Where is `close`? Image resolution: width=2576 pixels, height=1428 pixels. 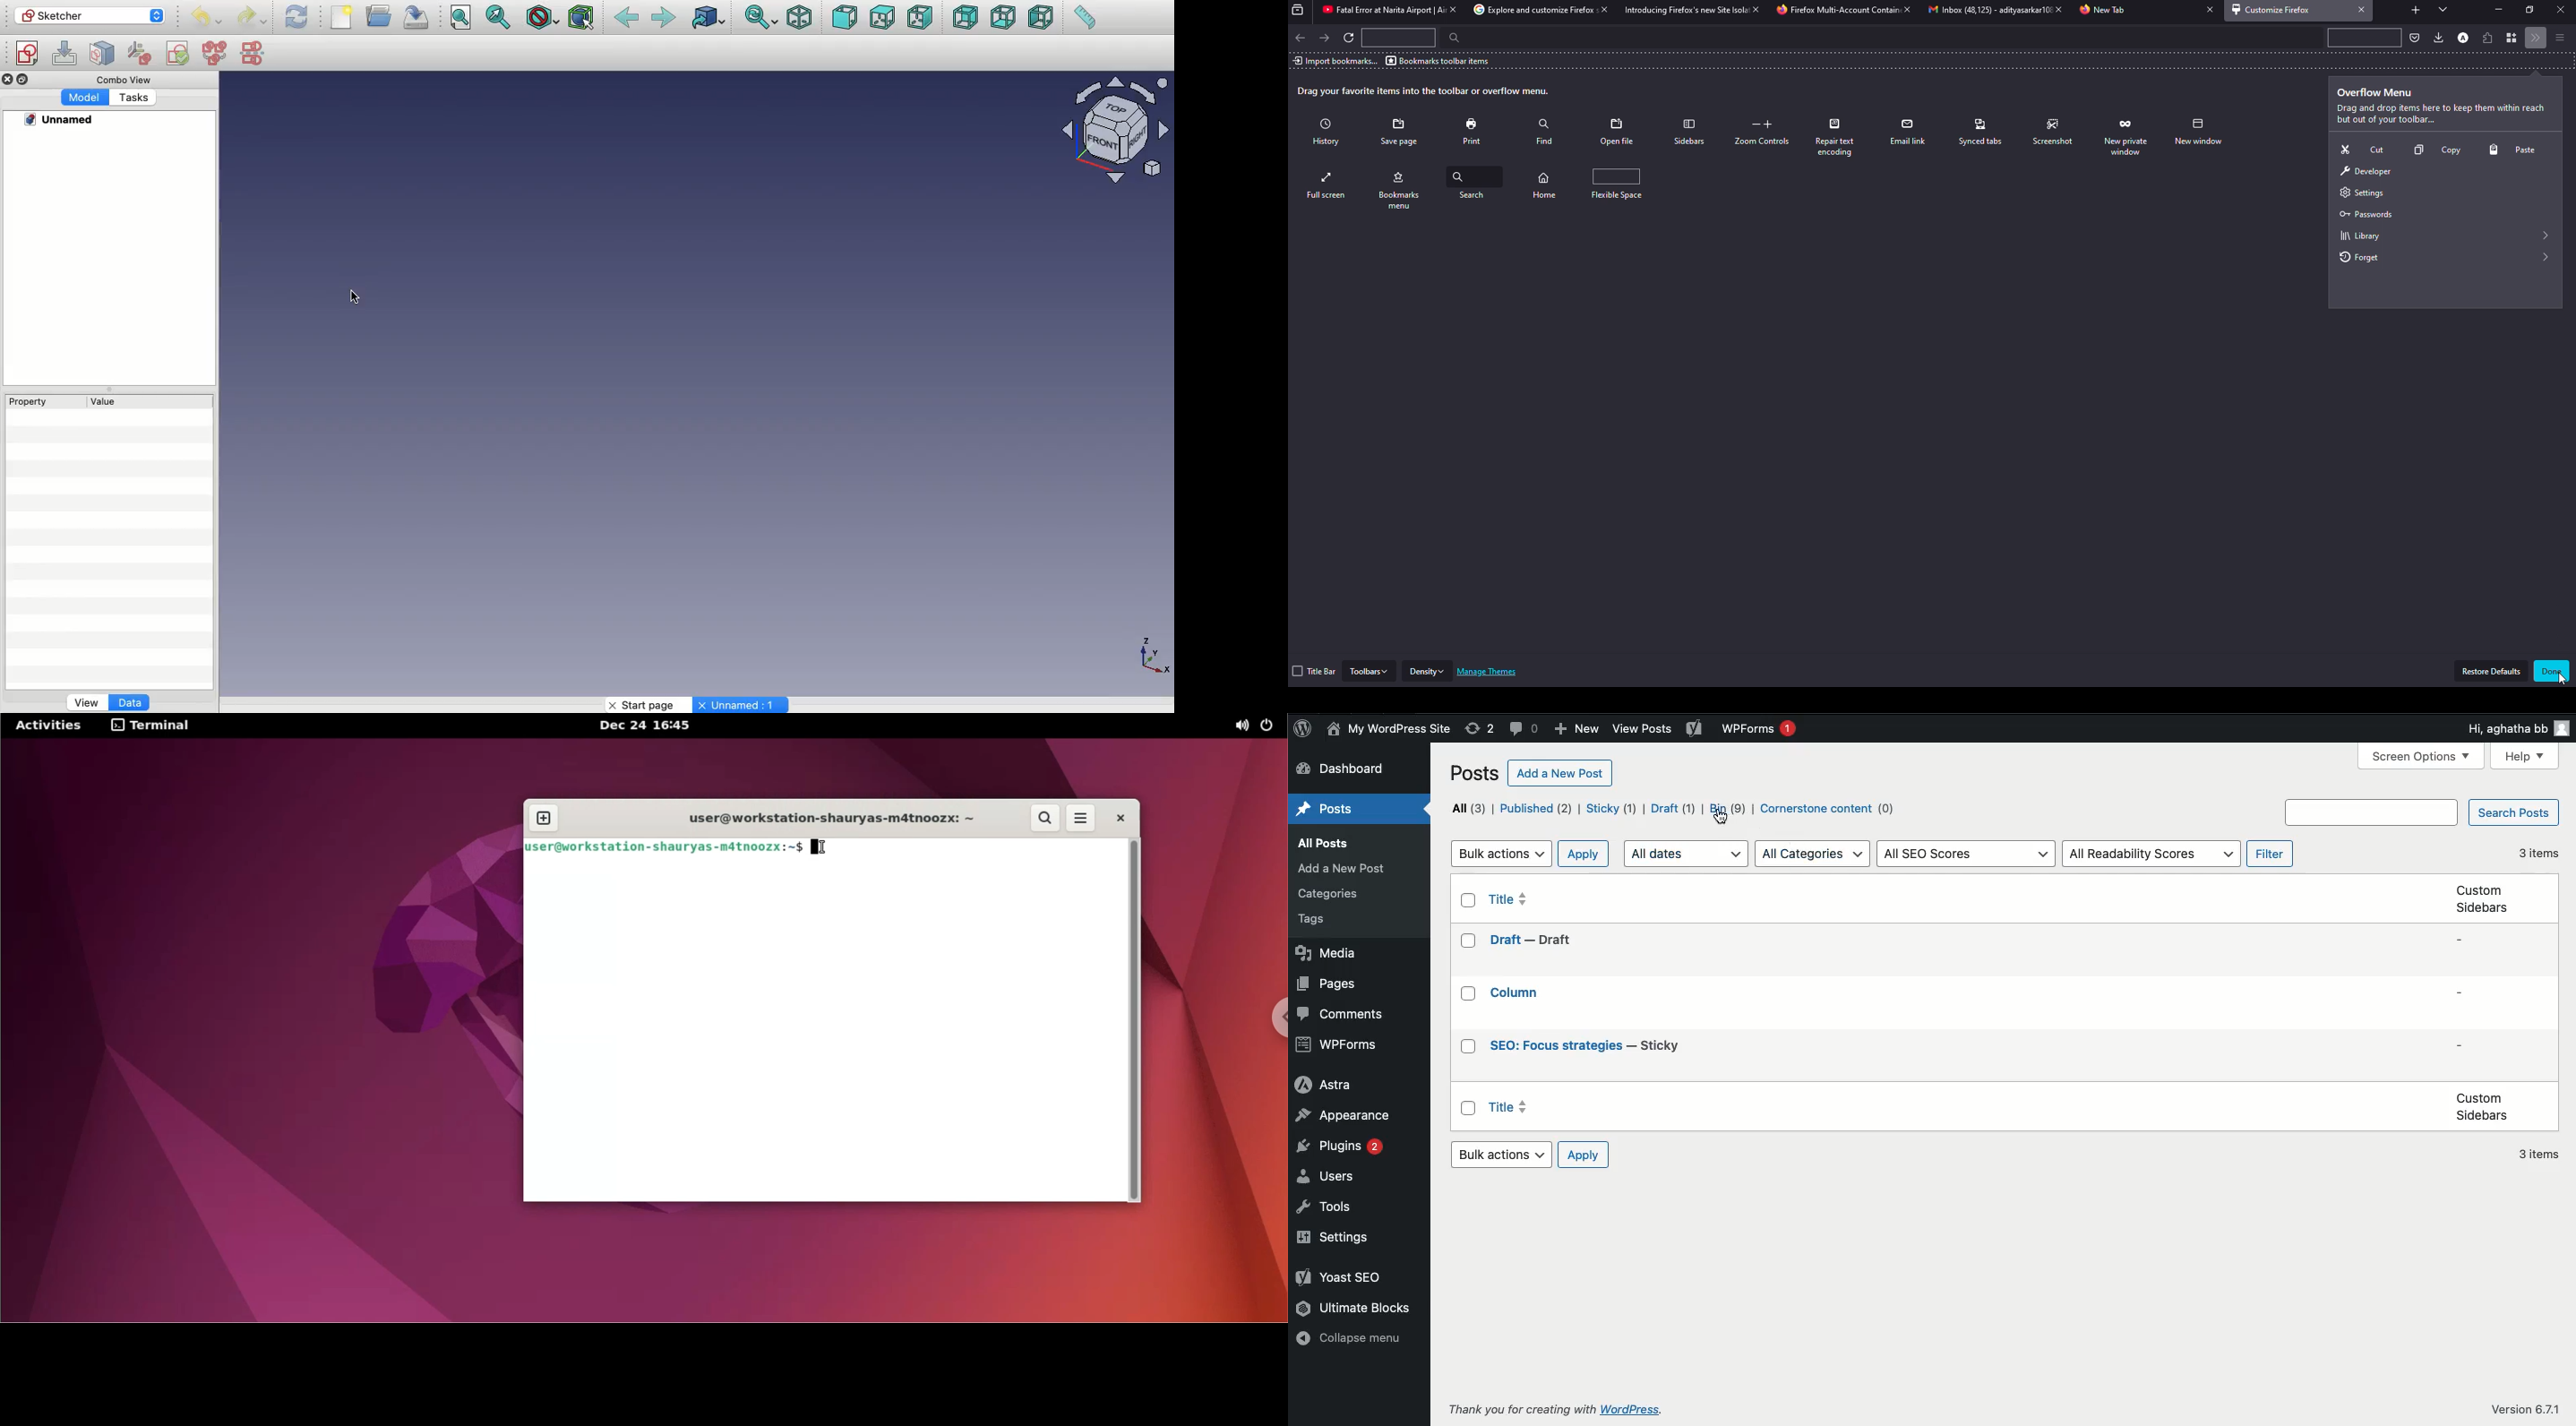
close is located at coordinates (2559, 10).